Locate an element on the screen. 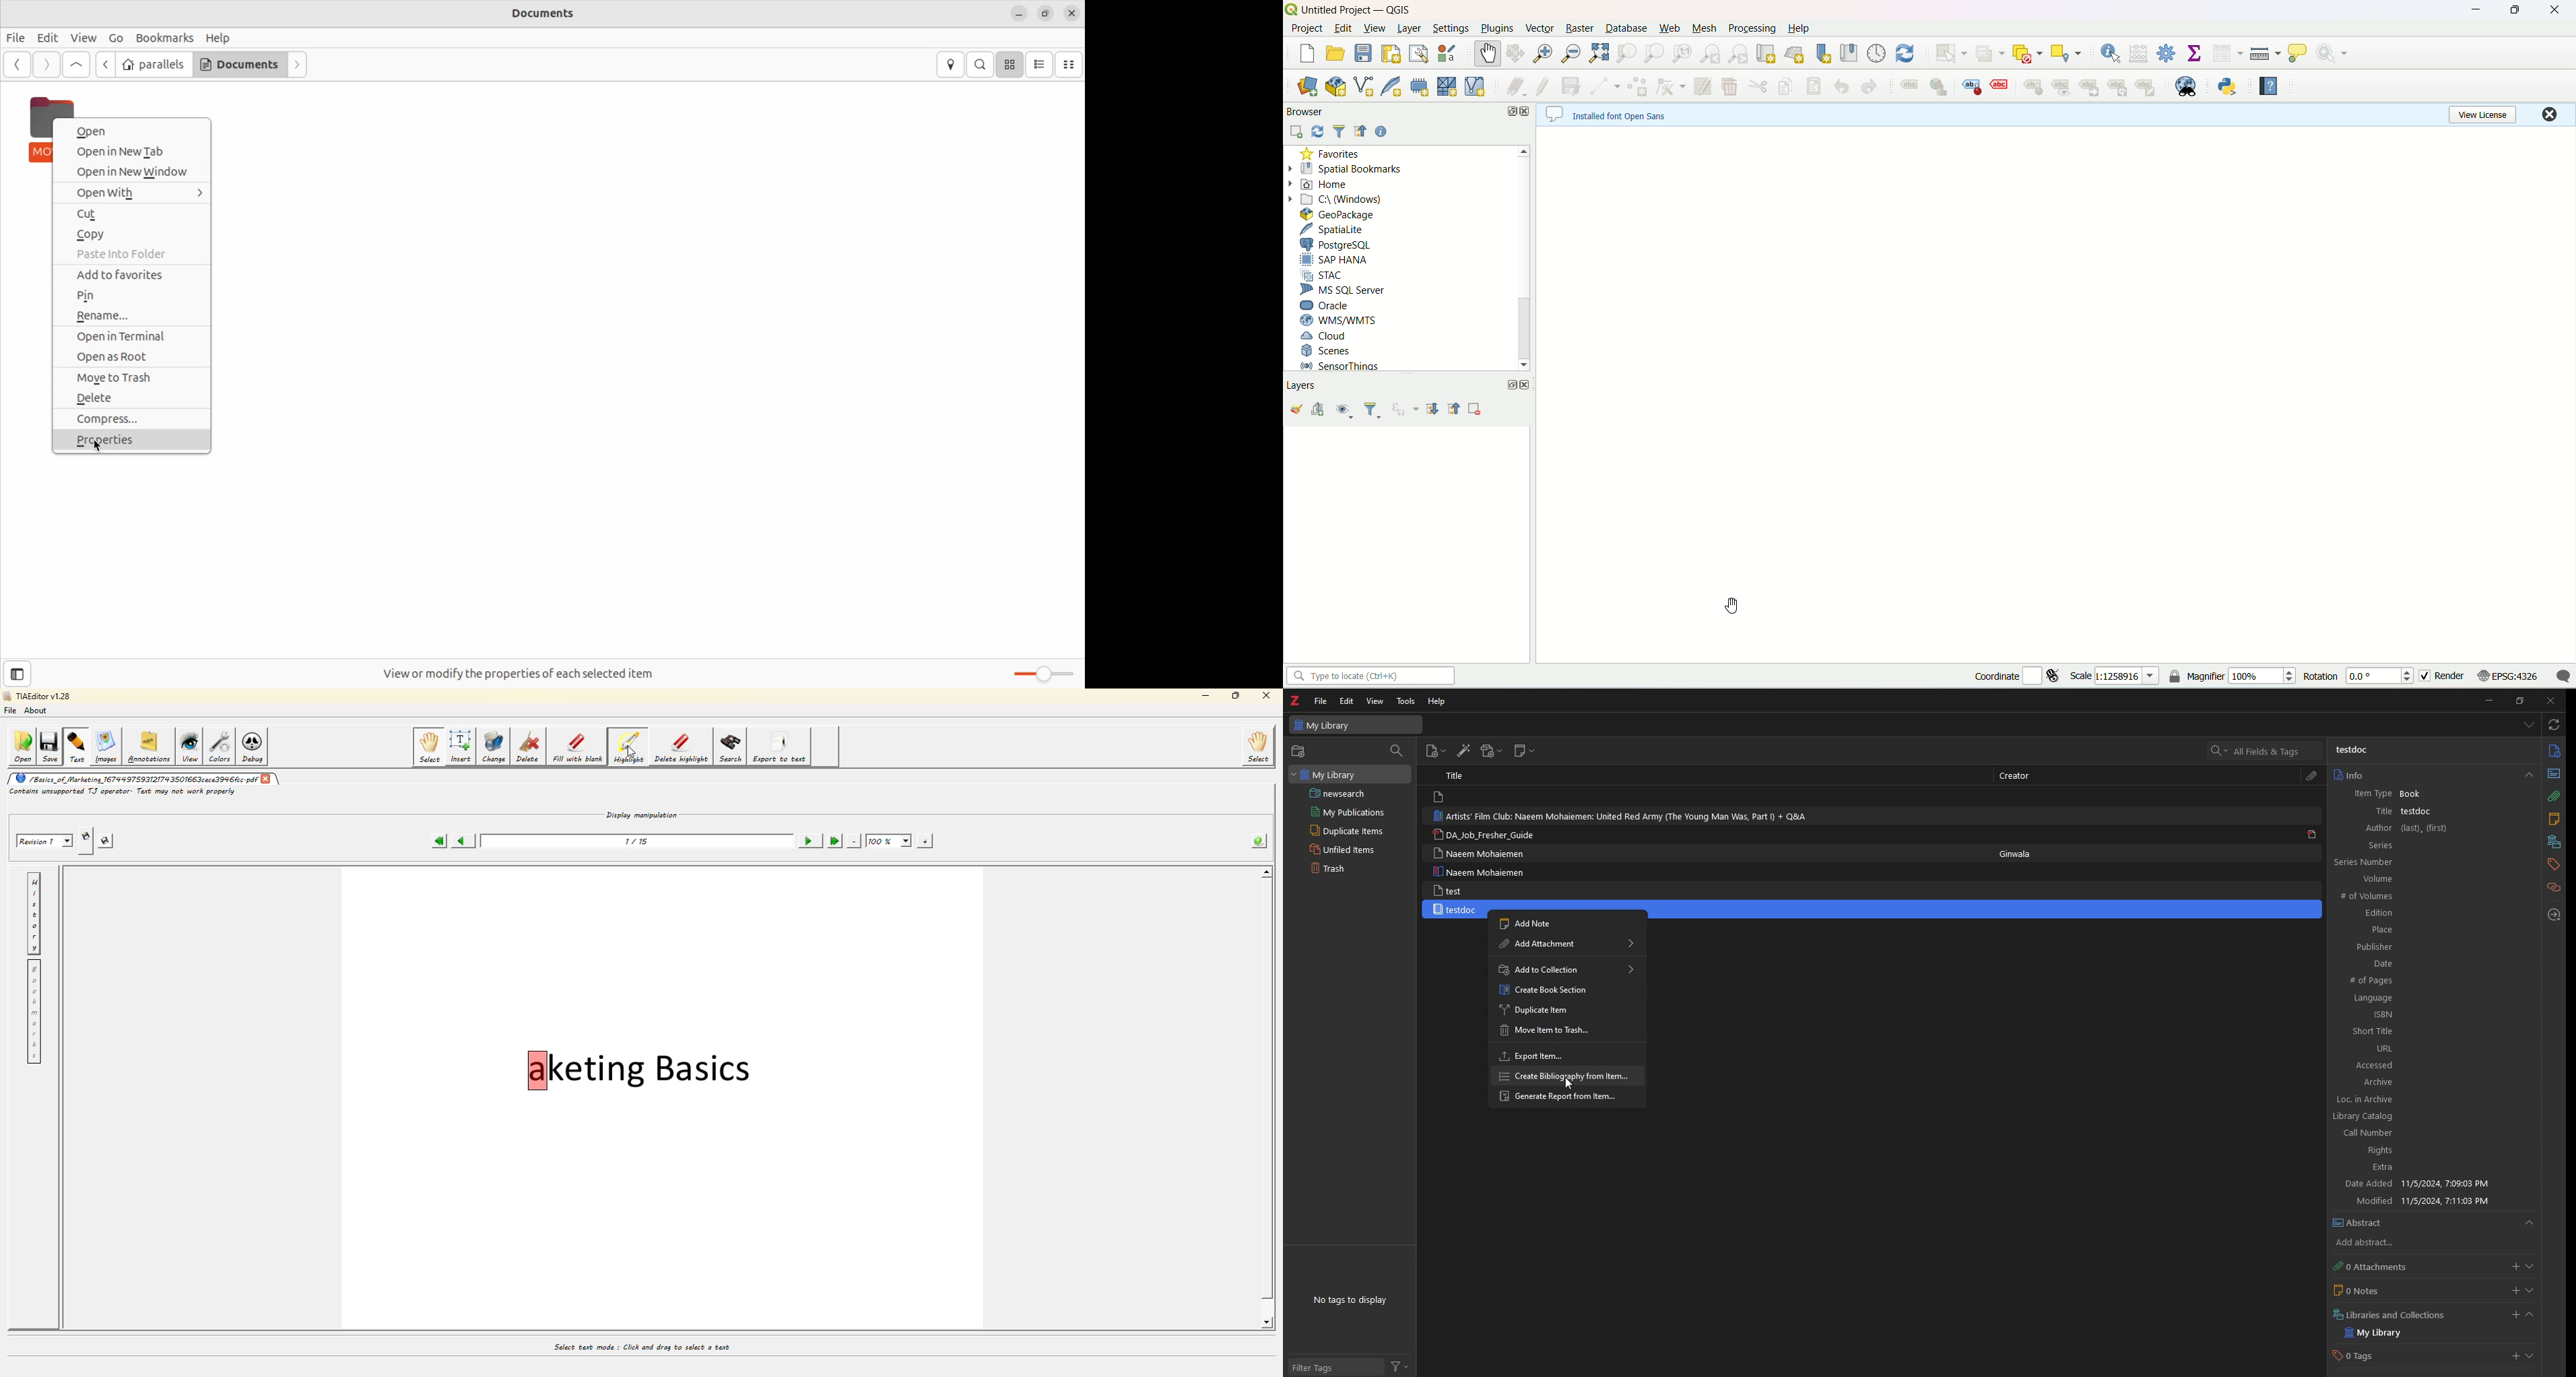  highlight pinned labels, diagrams and callouts is located at coordinates (1969, 85).